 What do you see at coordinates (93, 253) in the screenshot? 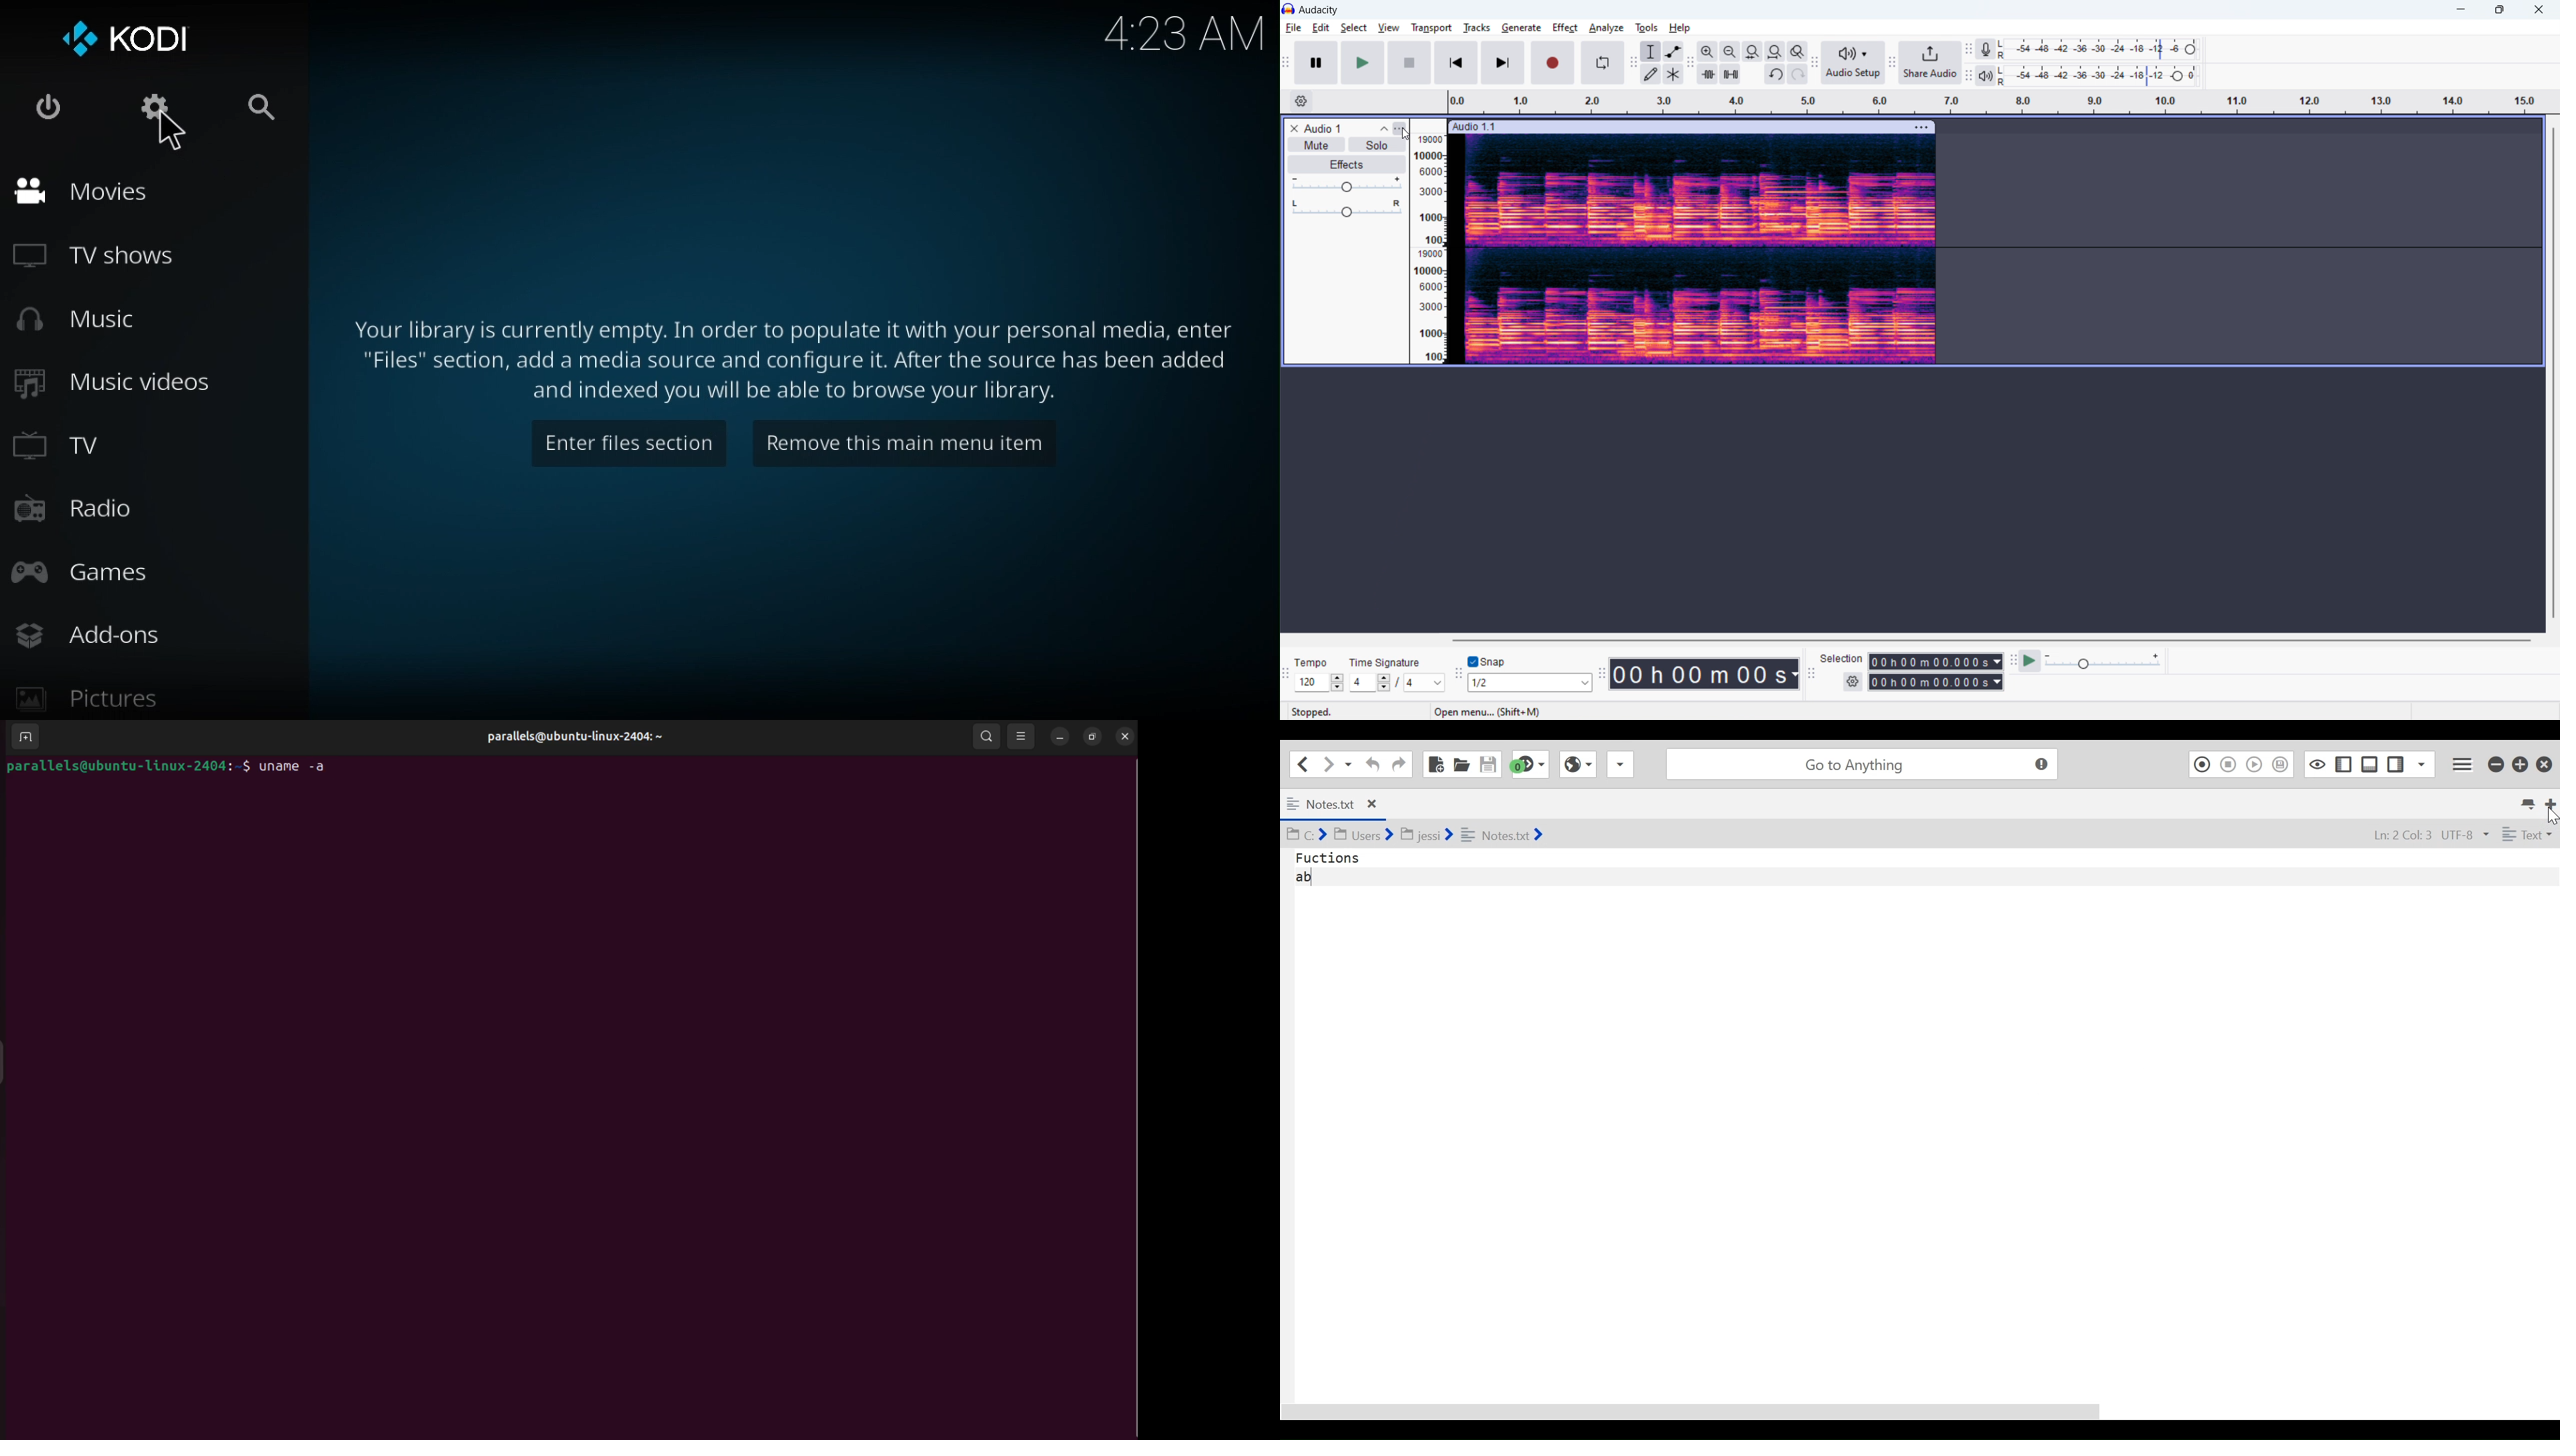
I see `TV shows` at bounding box center [93, 253].